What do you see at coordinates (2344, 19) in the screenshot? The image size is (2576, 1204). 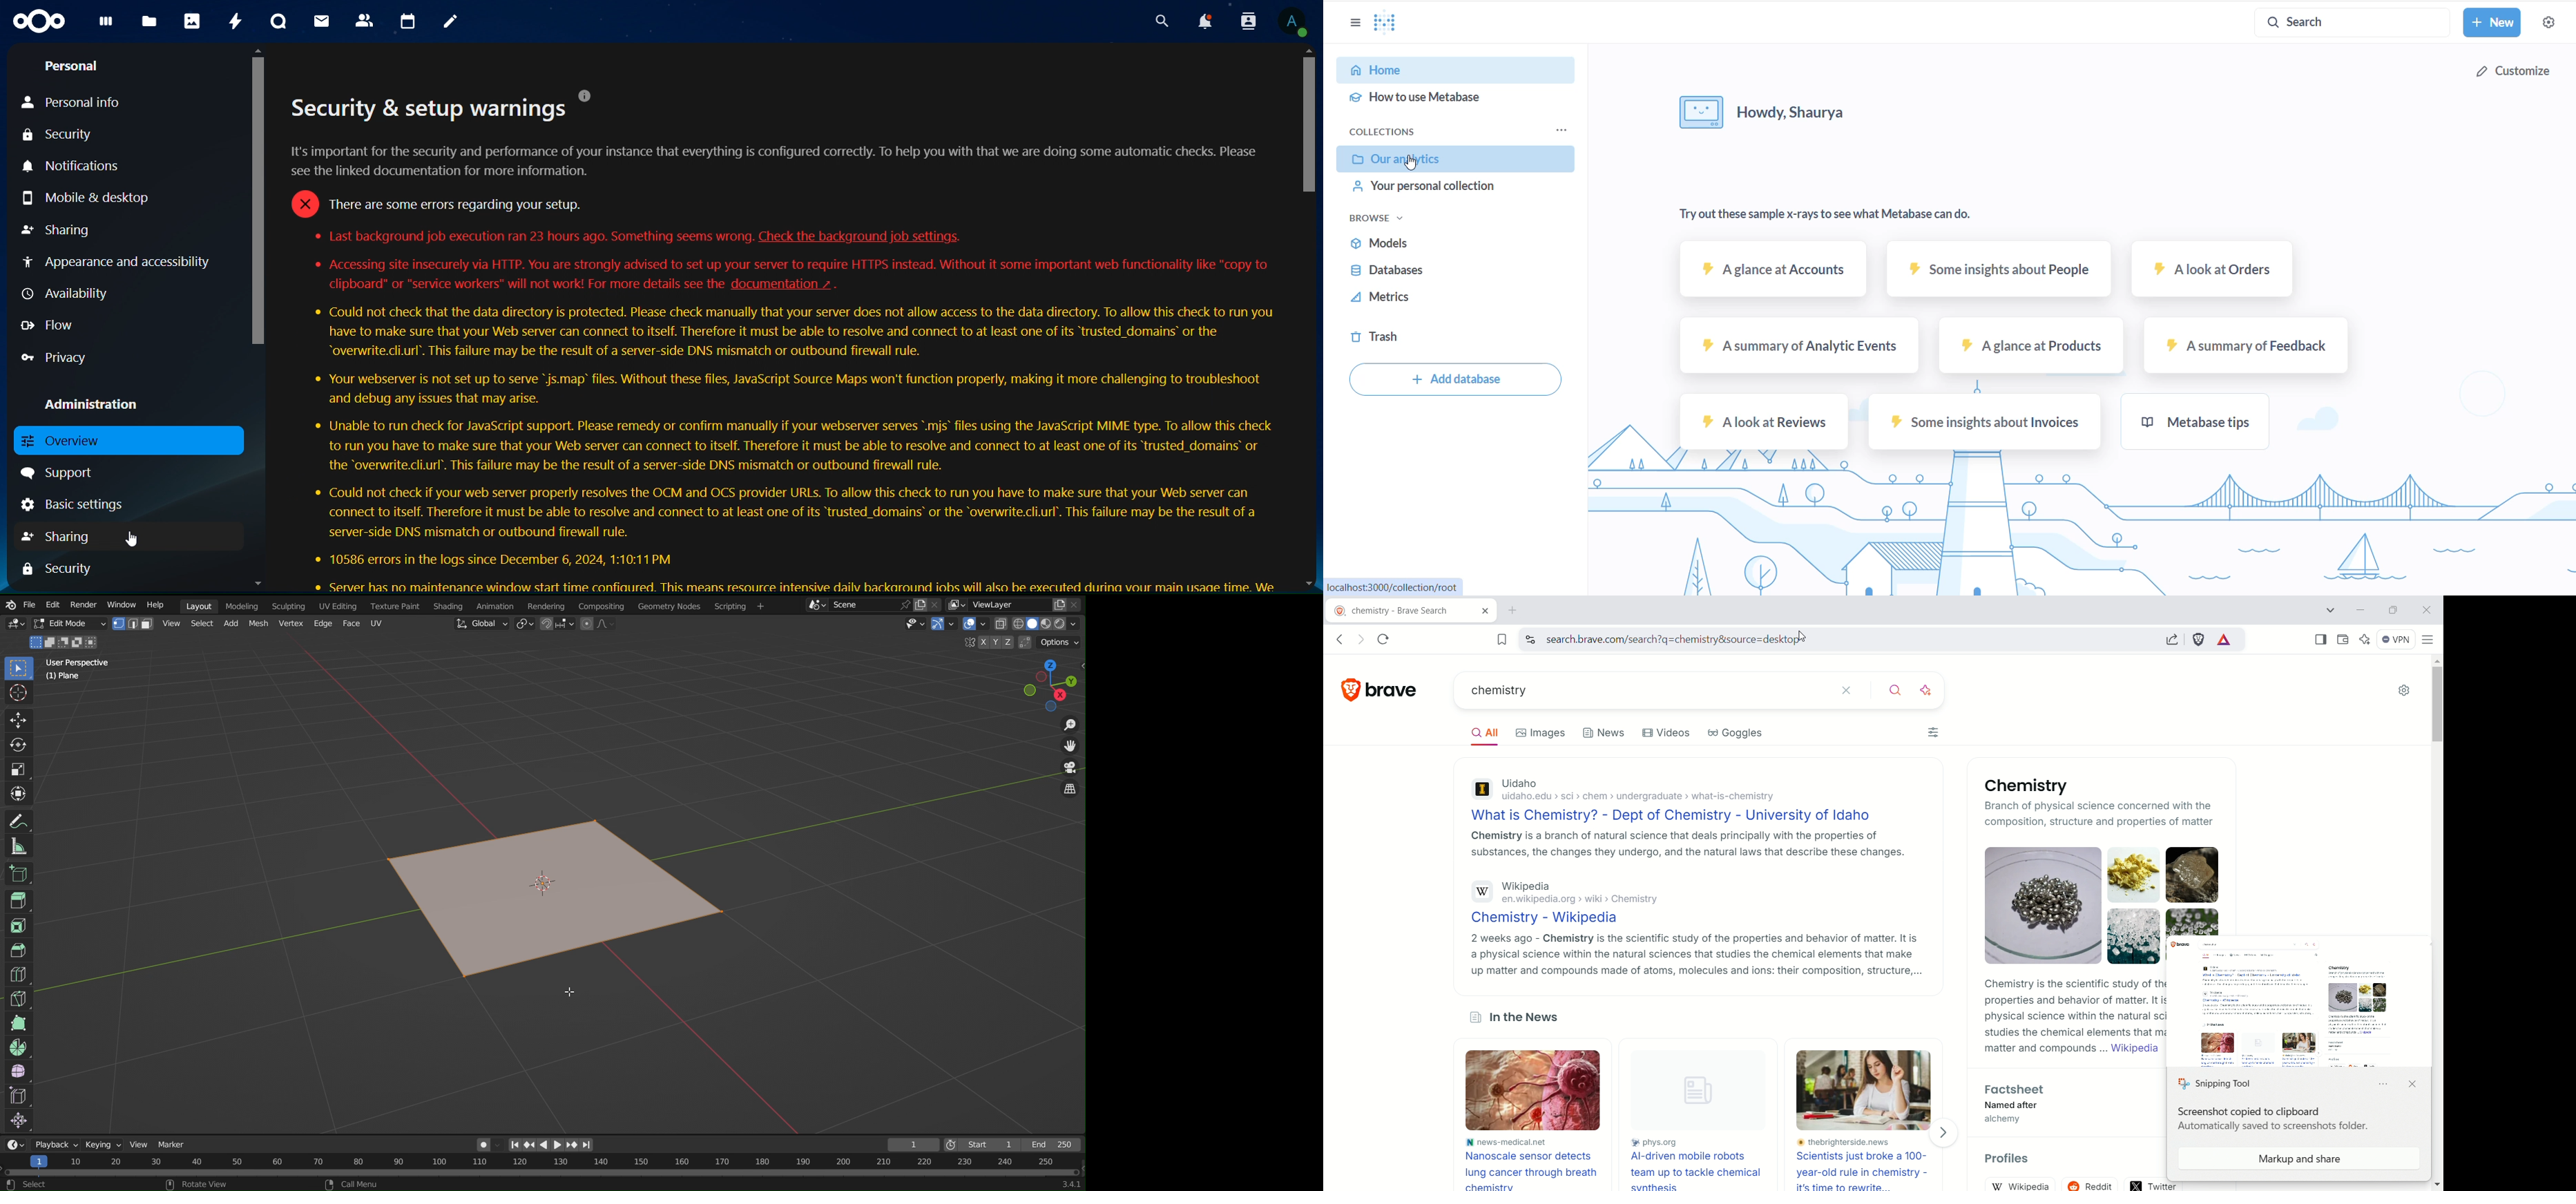 I see `search bar` at bounding box center [2344, 19].